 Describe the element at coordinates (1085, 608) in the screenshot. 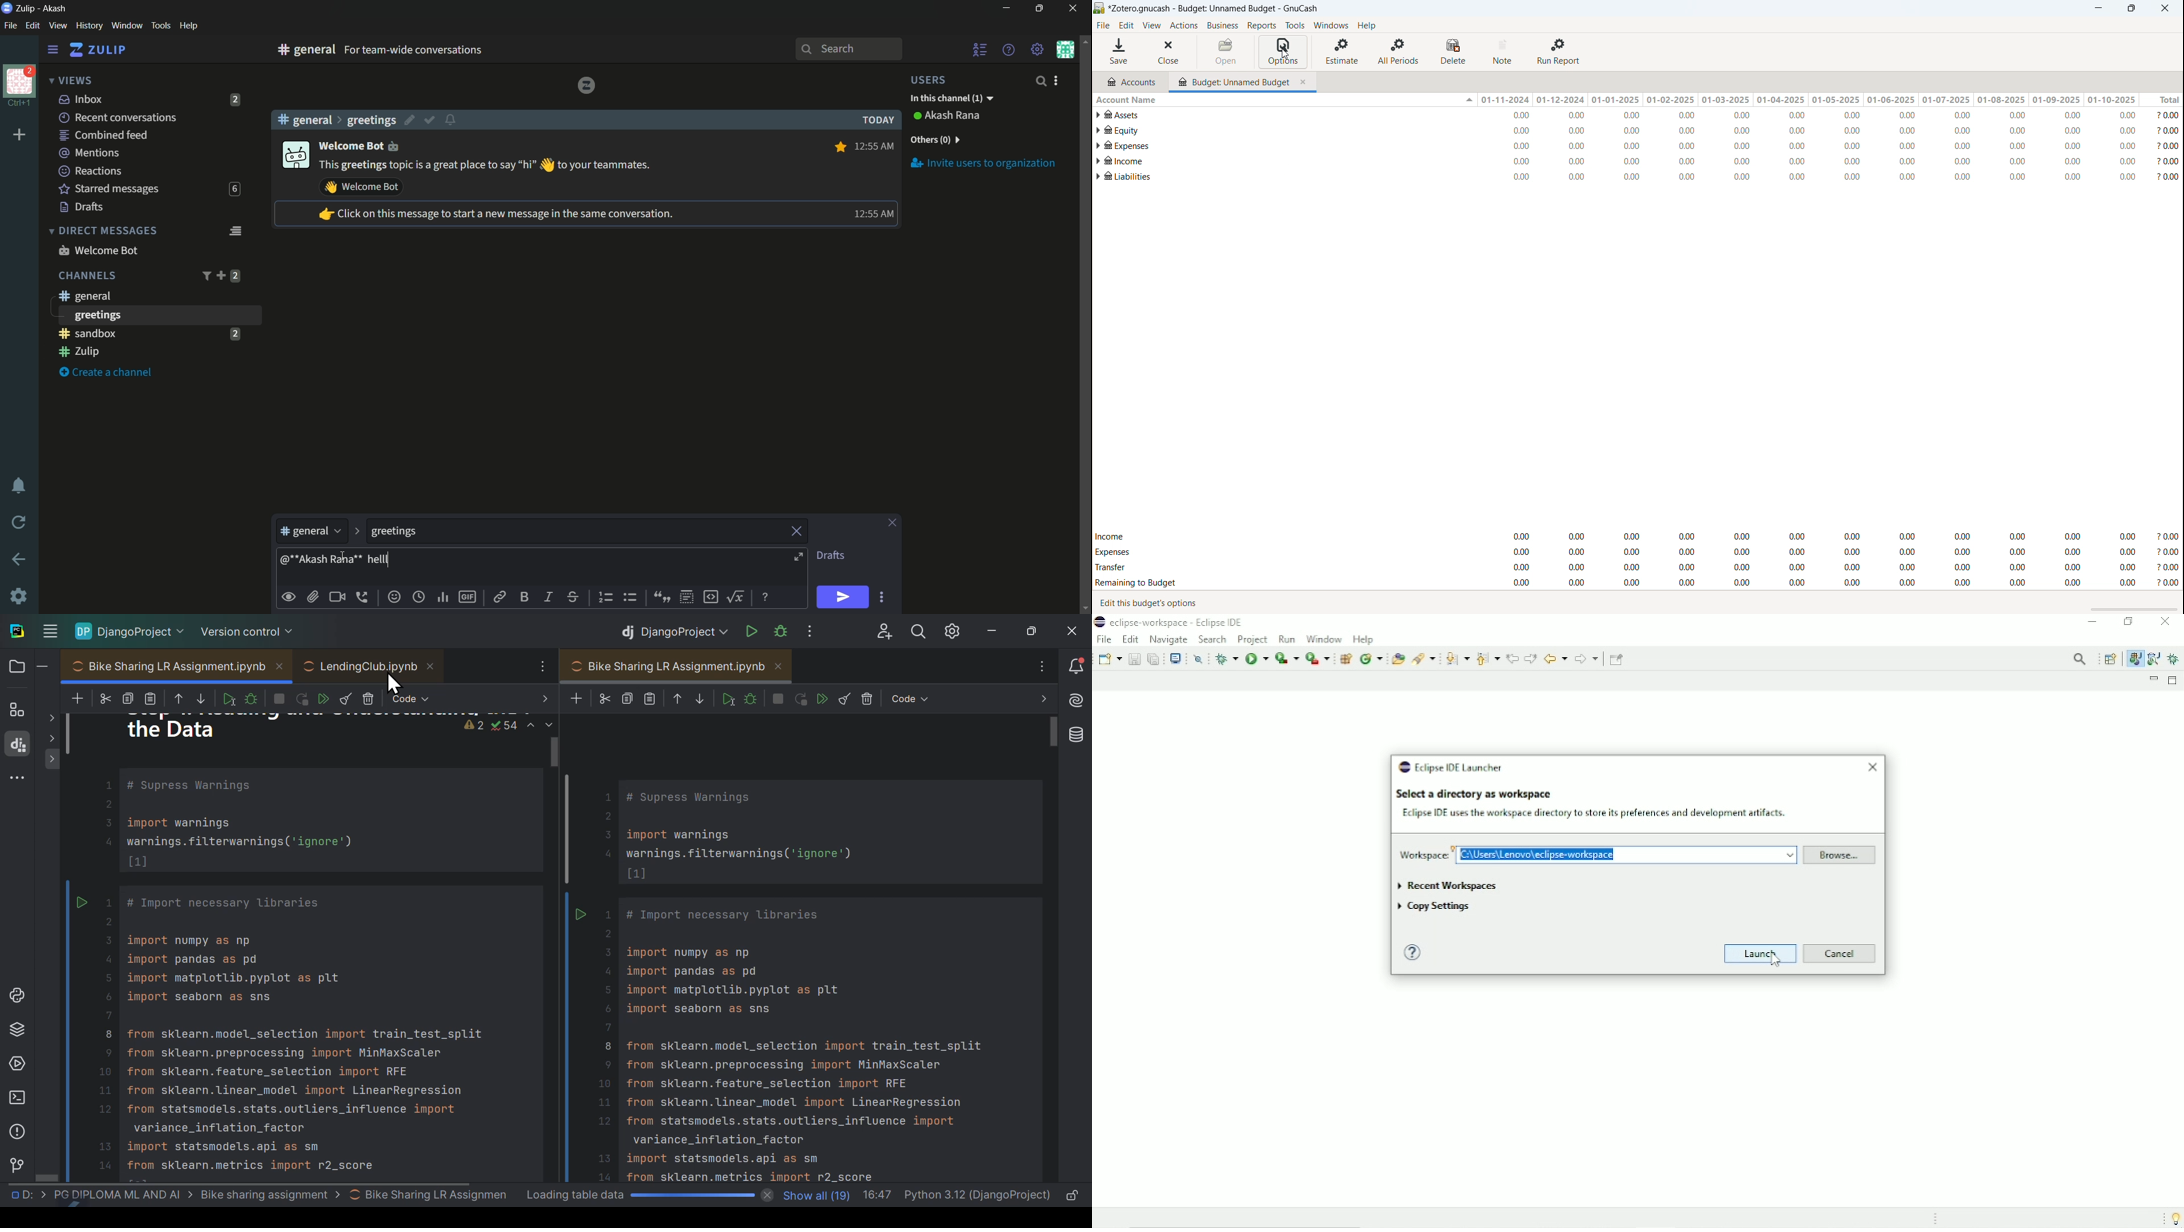

I see `scroll down` at that location.